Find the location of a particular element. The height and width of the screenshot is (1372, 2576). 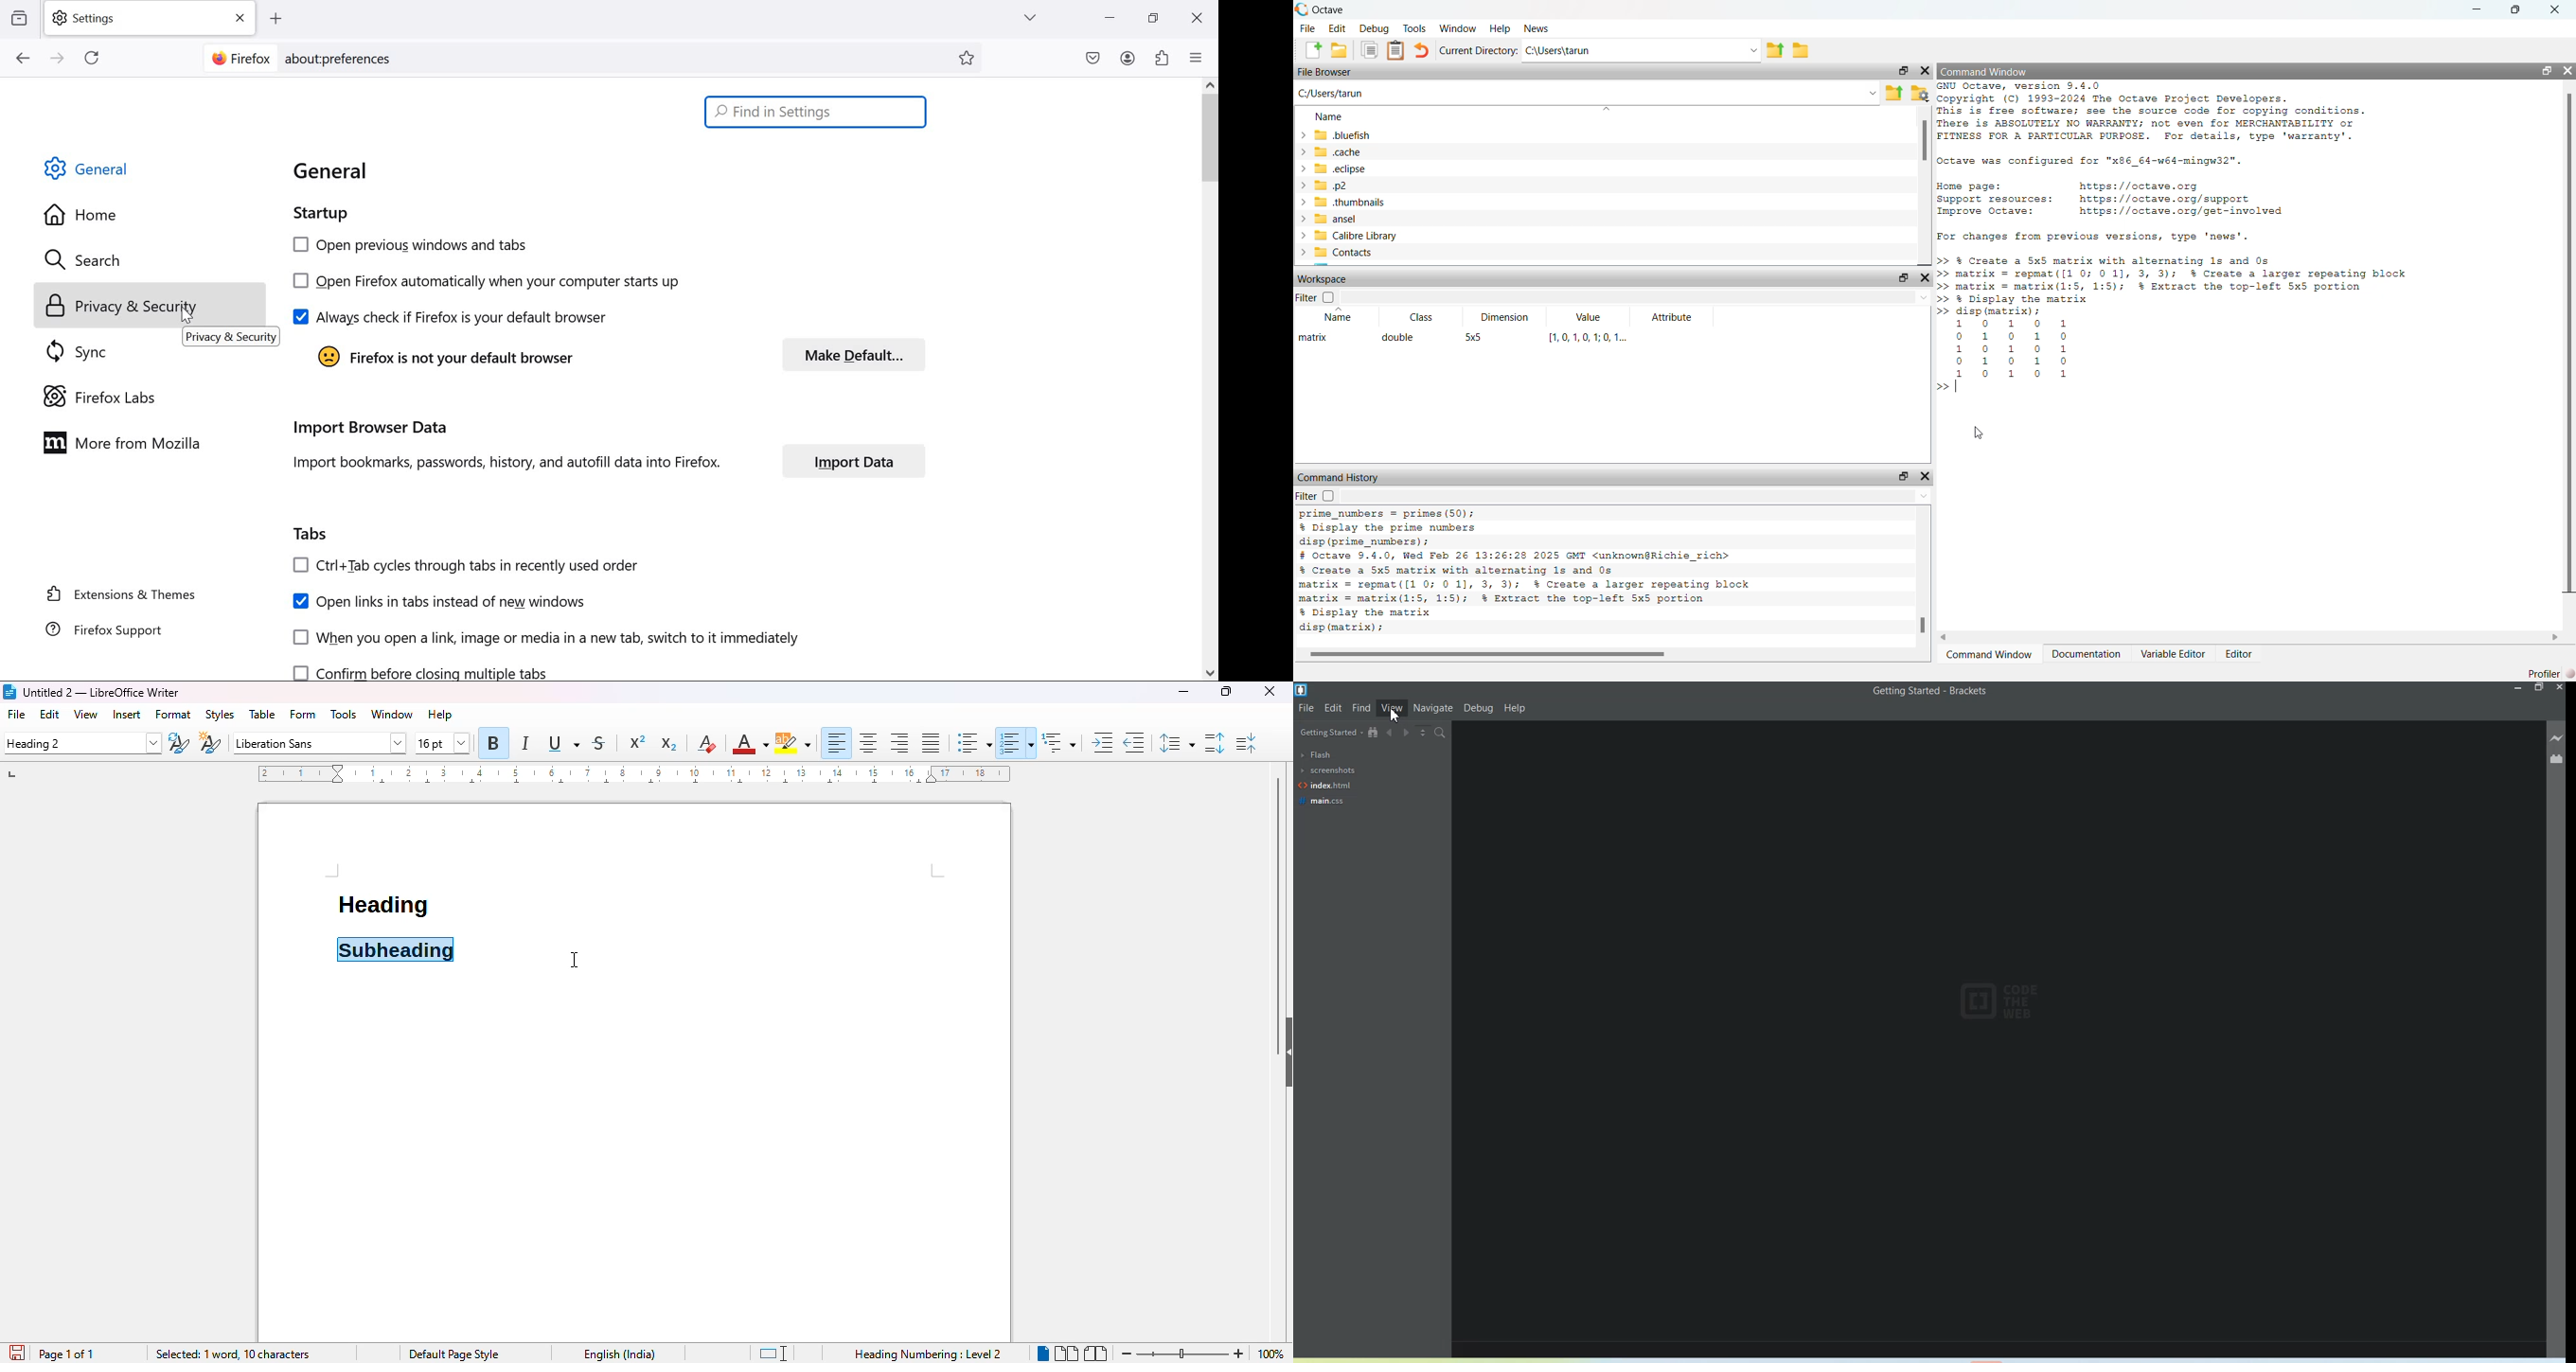

scroll bar is located at coordinates (1488, 655).